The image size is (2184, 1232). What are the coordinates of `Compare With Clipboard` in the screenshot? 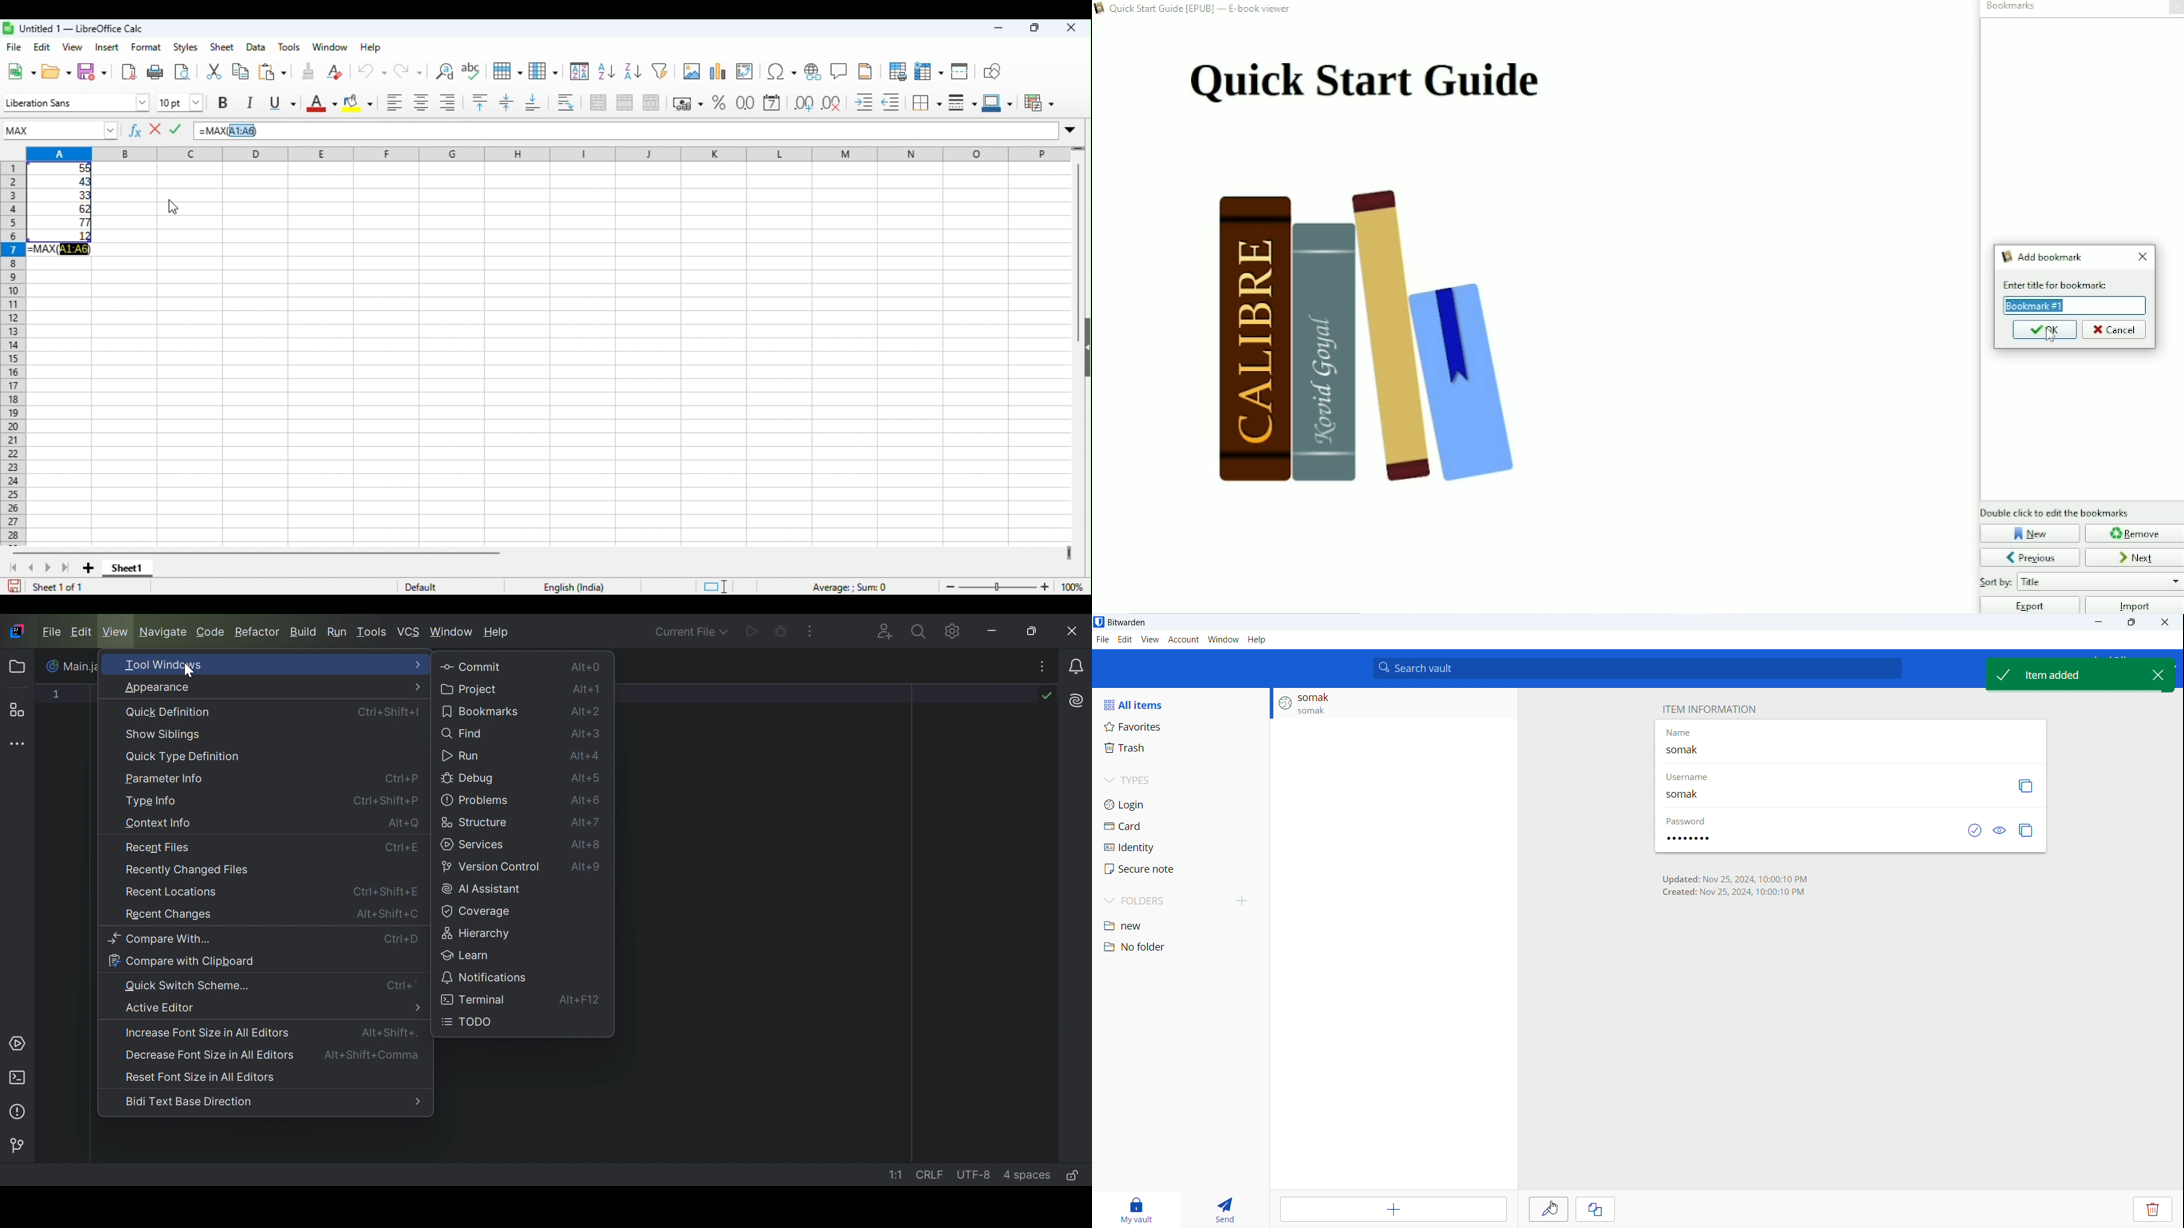 It's located at (181, 962).